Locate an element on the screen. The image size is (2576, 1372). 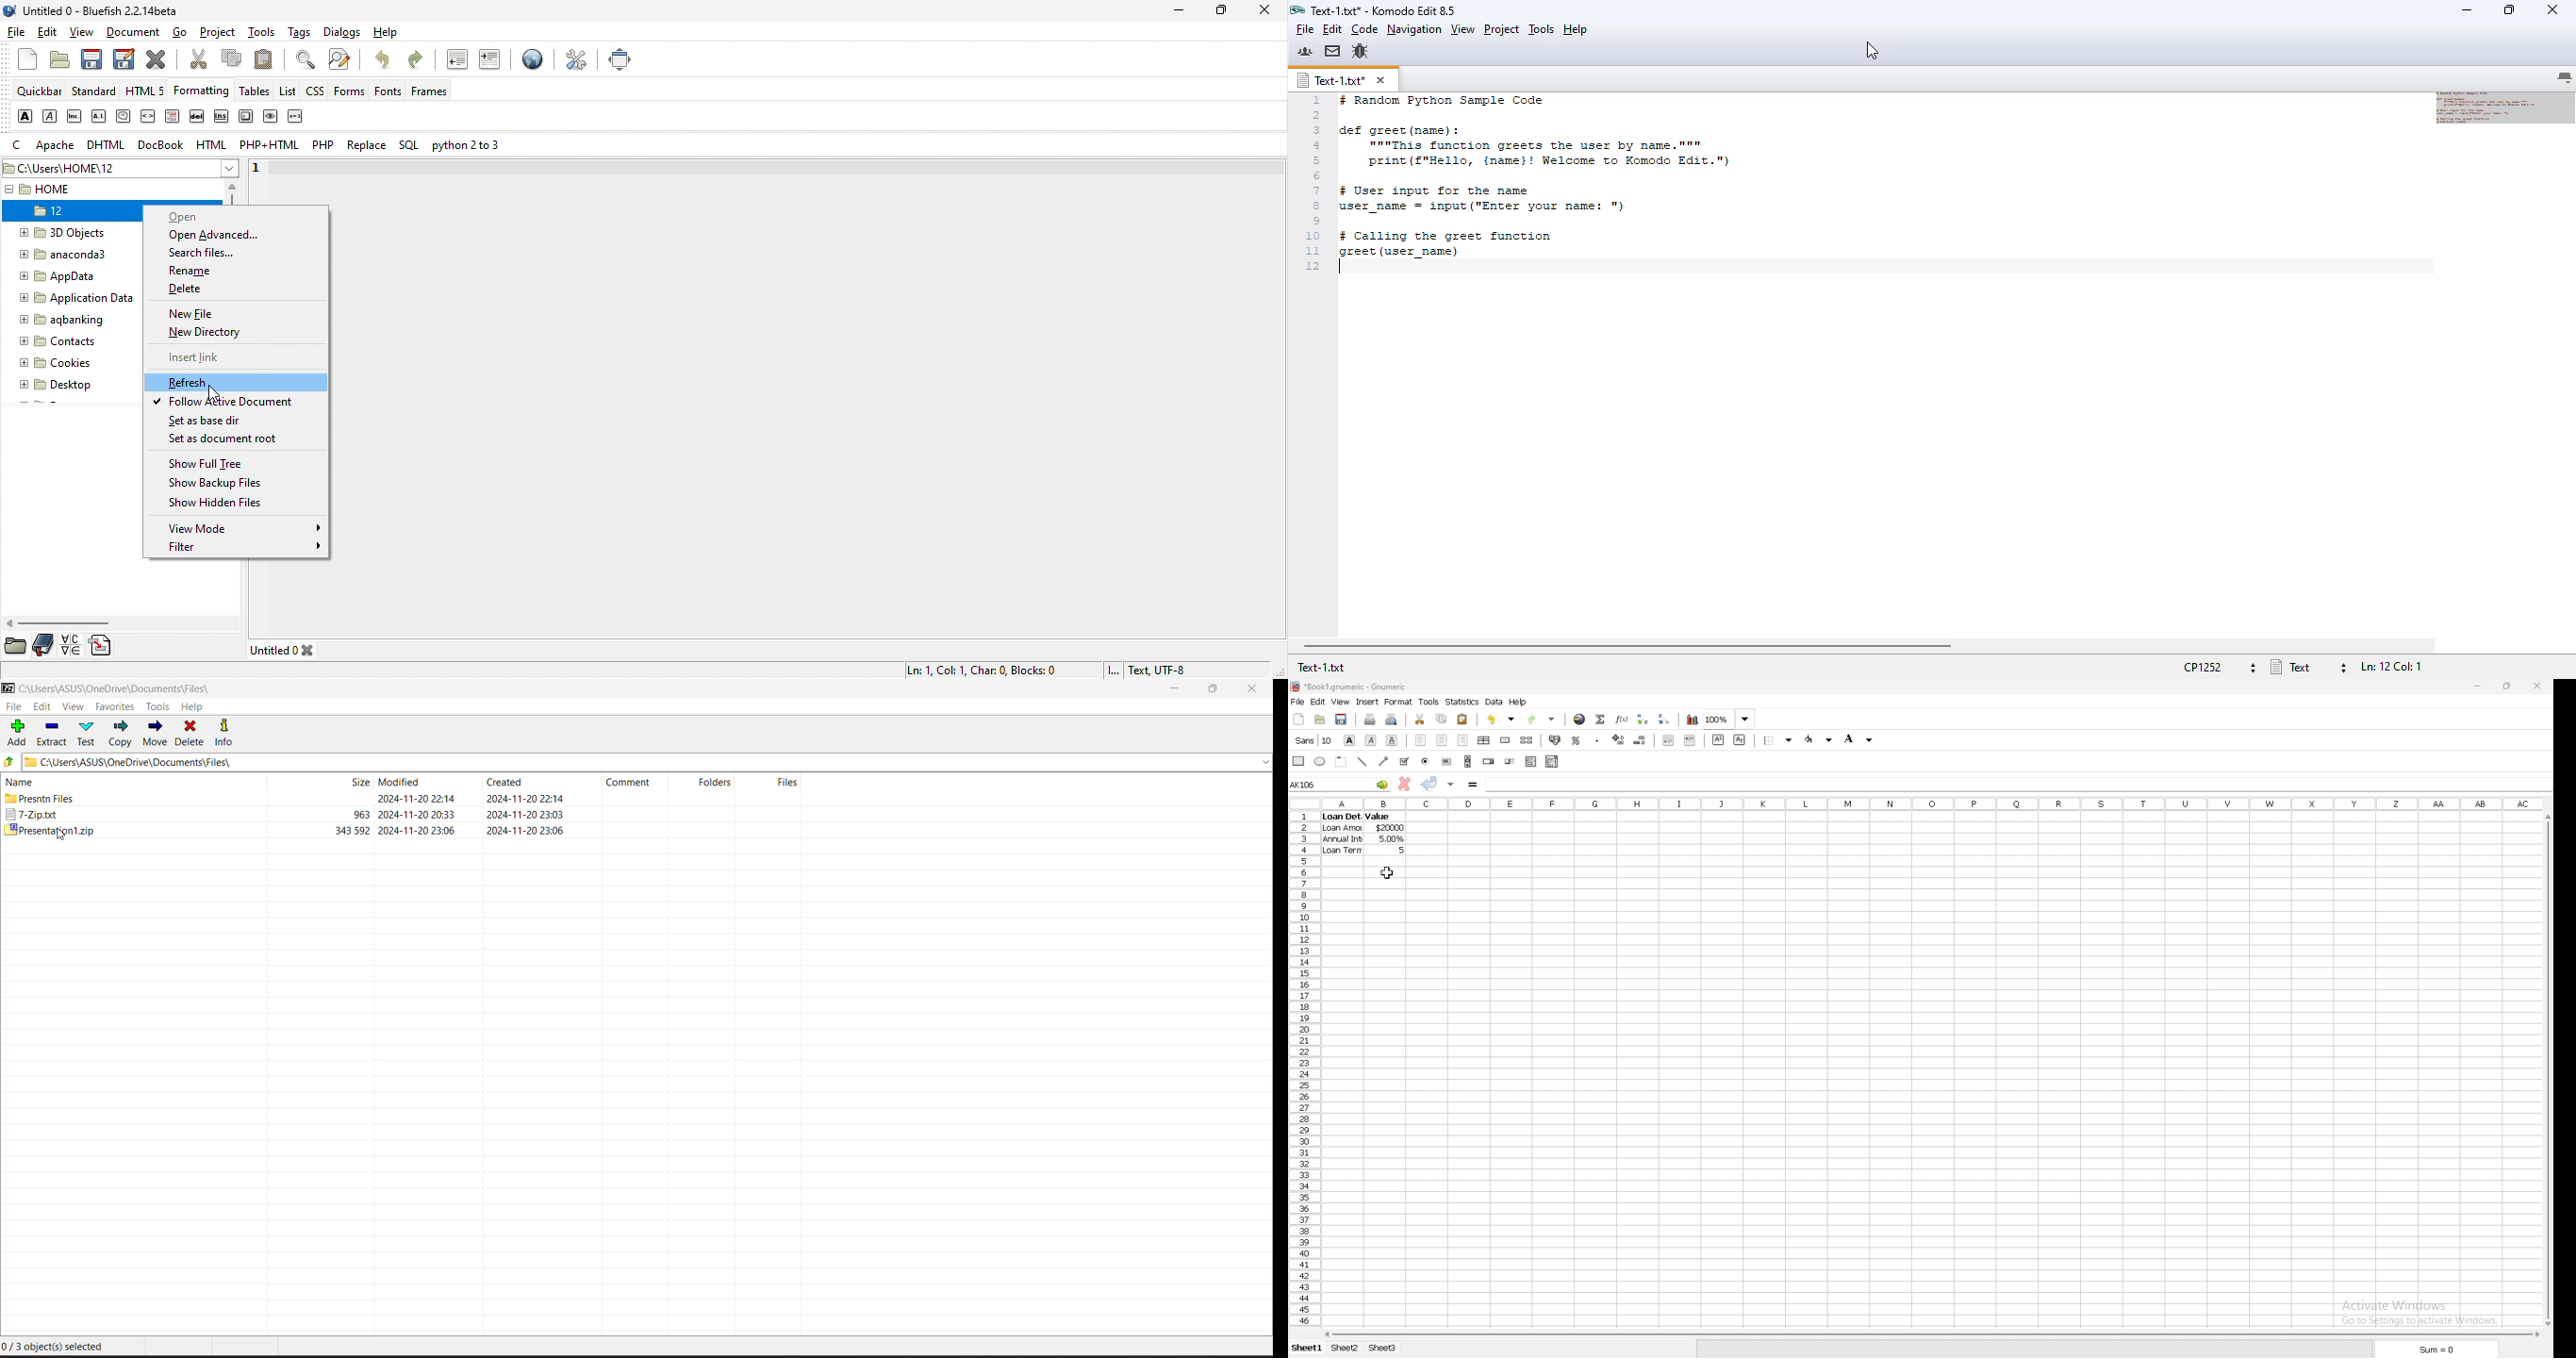
Close is located at coordinates (1254, 689).